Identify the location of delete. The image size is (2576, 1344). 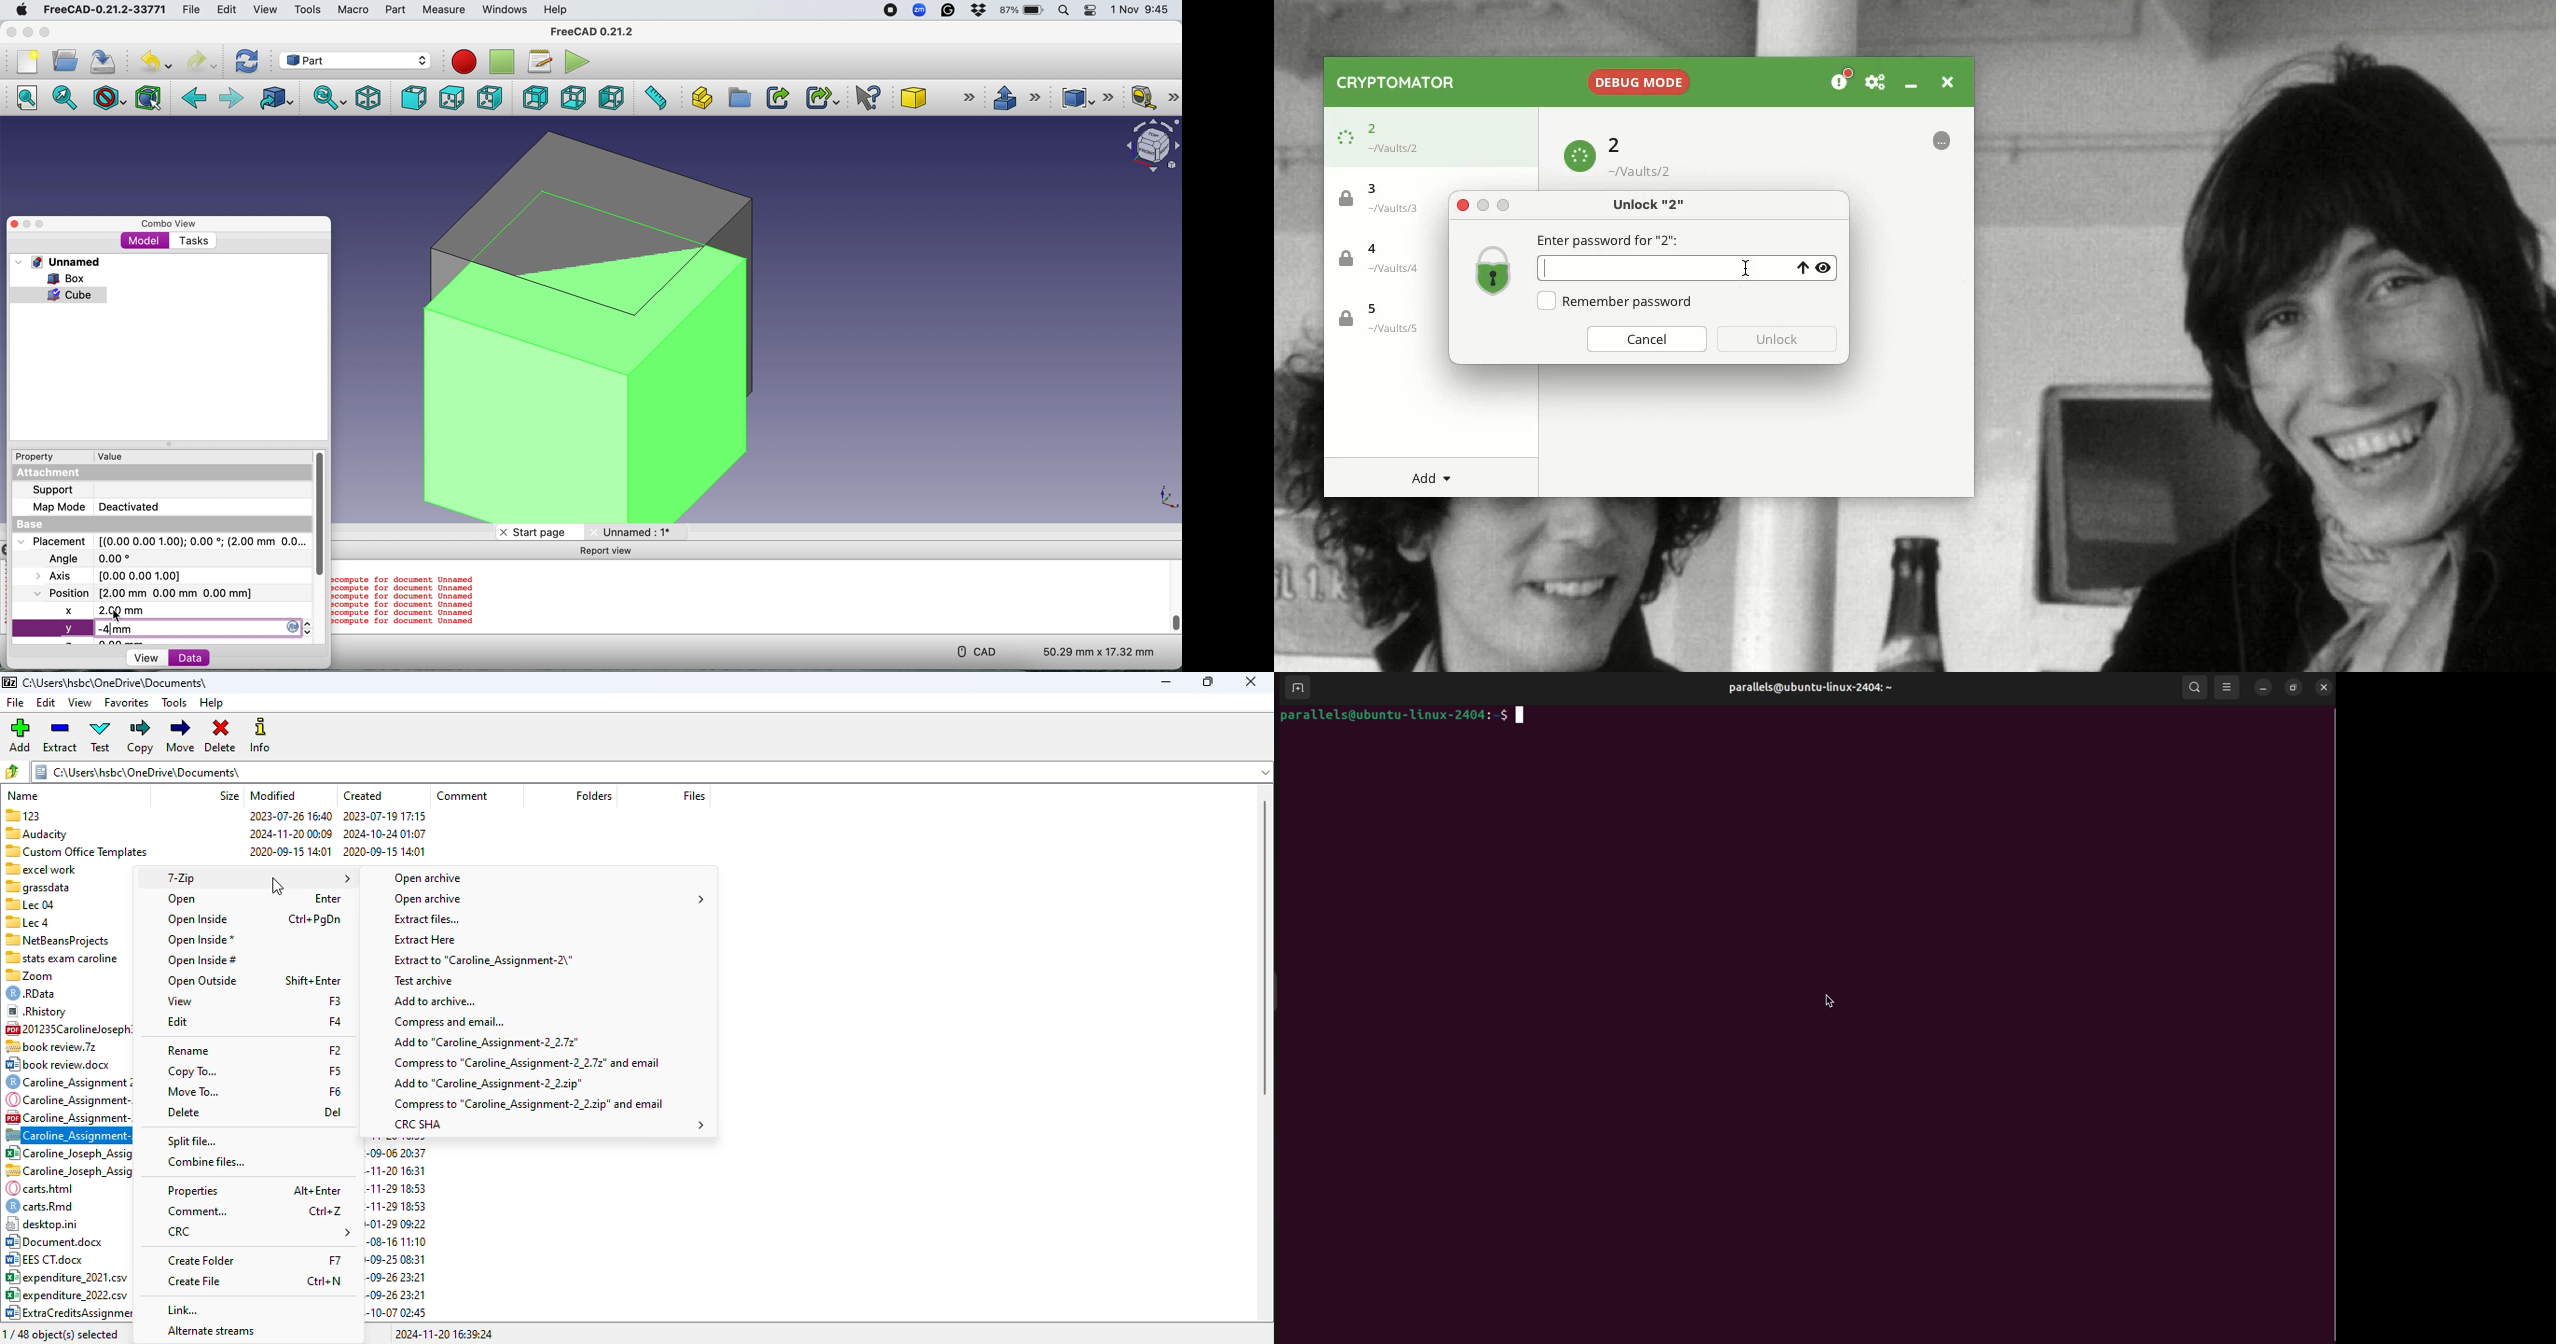
(221, 735).